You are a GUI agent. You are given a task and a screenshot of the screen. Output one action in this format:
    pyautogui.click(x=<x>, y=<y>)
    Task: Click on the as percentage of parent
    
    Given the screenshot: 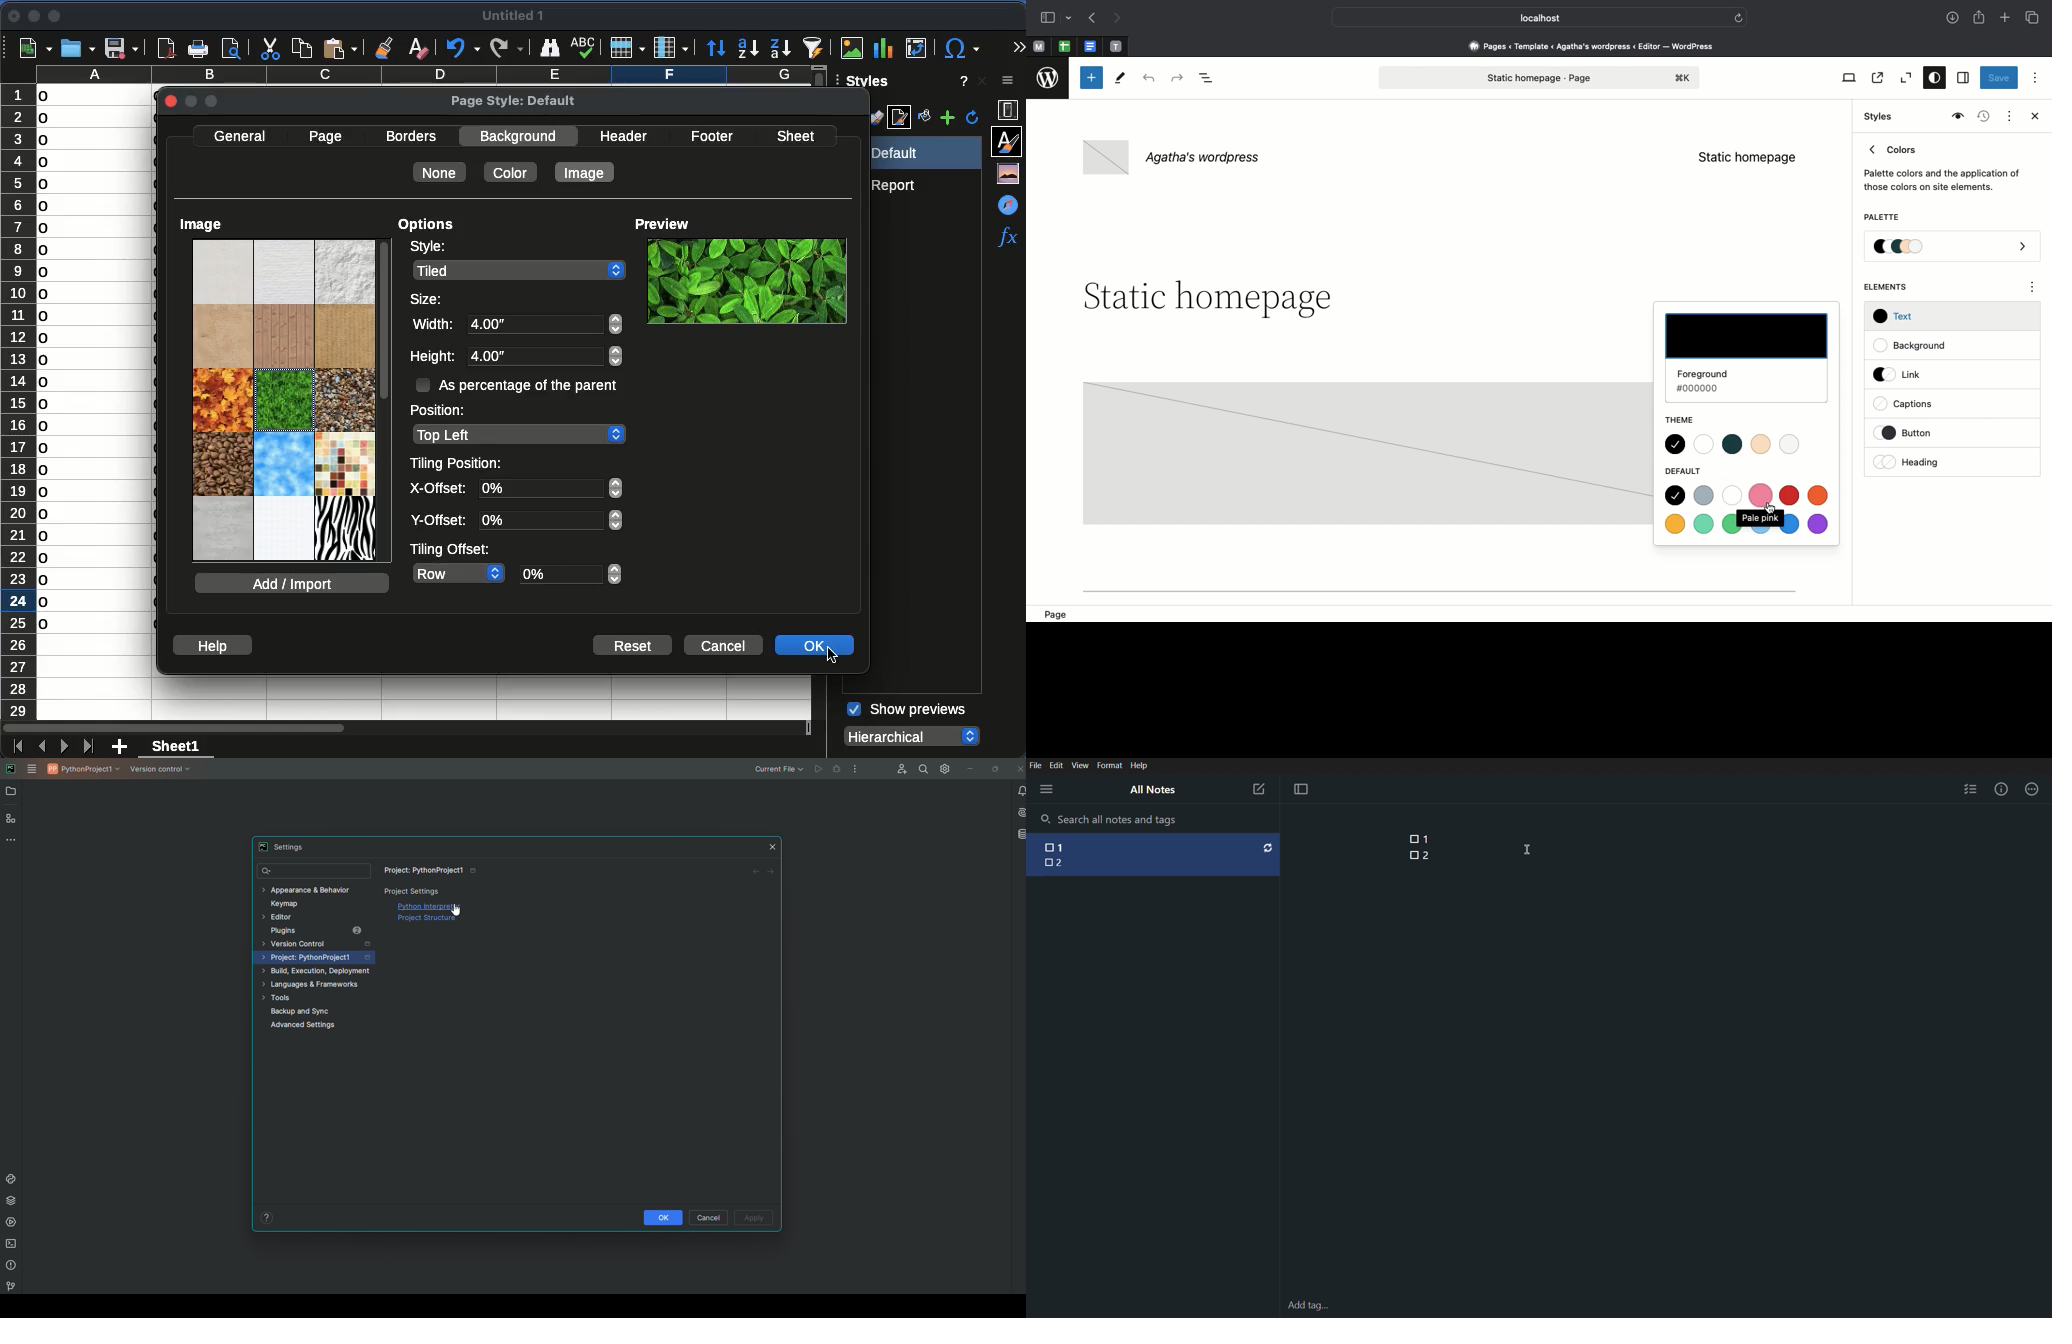 What is the action you would take?
    pyautogui.click(x=517, y=384)
    